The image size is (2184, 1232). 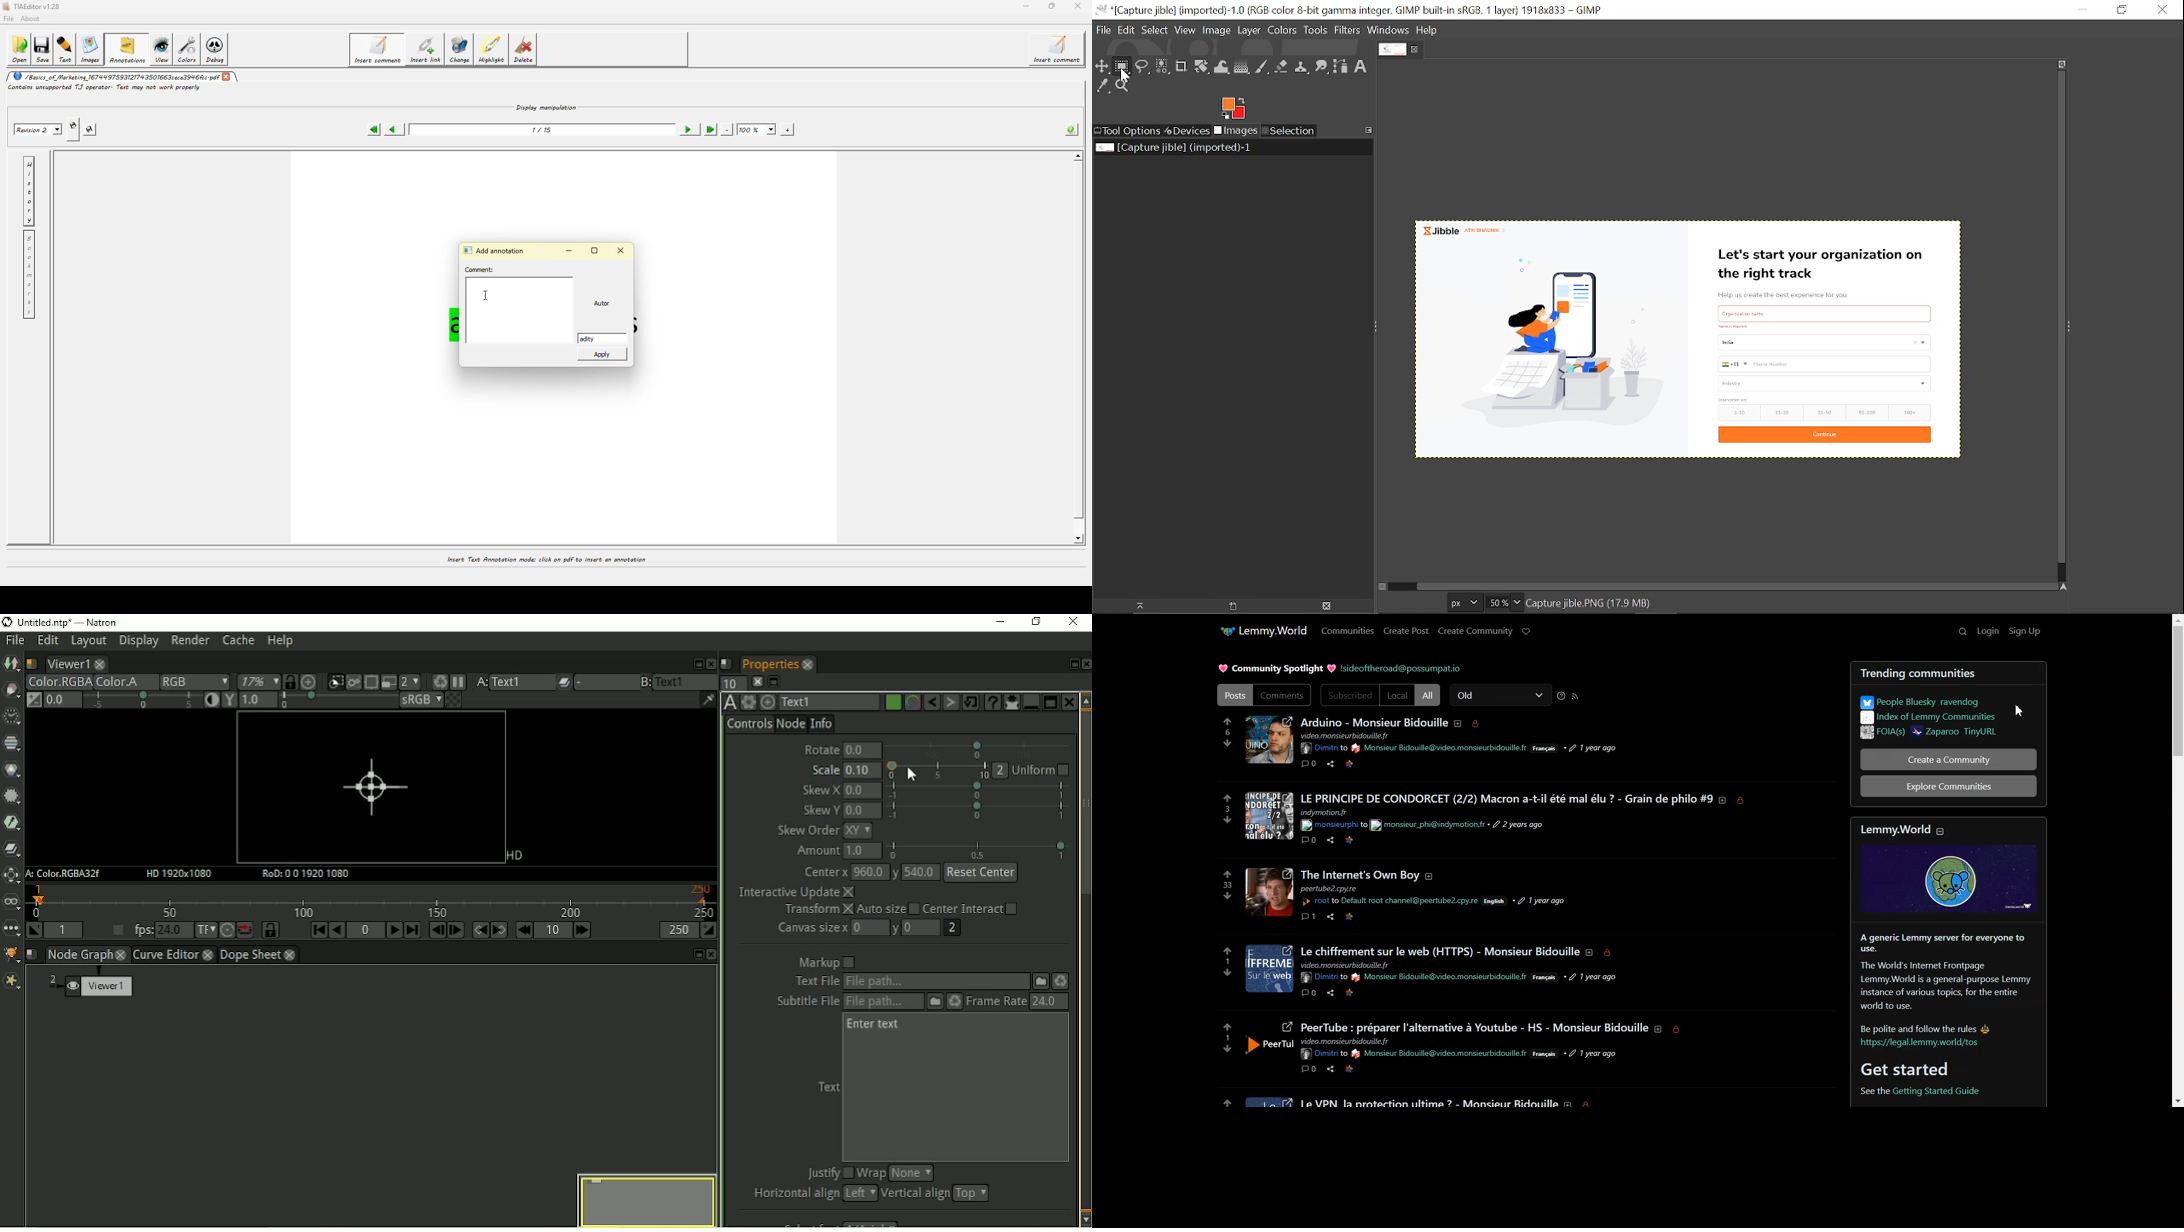 I want to click on comment, so click(x=1308, y=842).